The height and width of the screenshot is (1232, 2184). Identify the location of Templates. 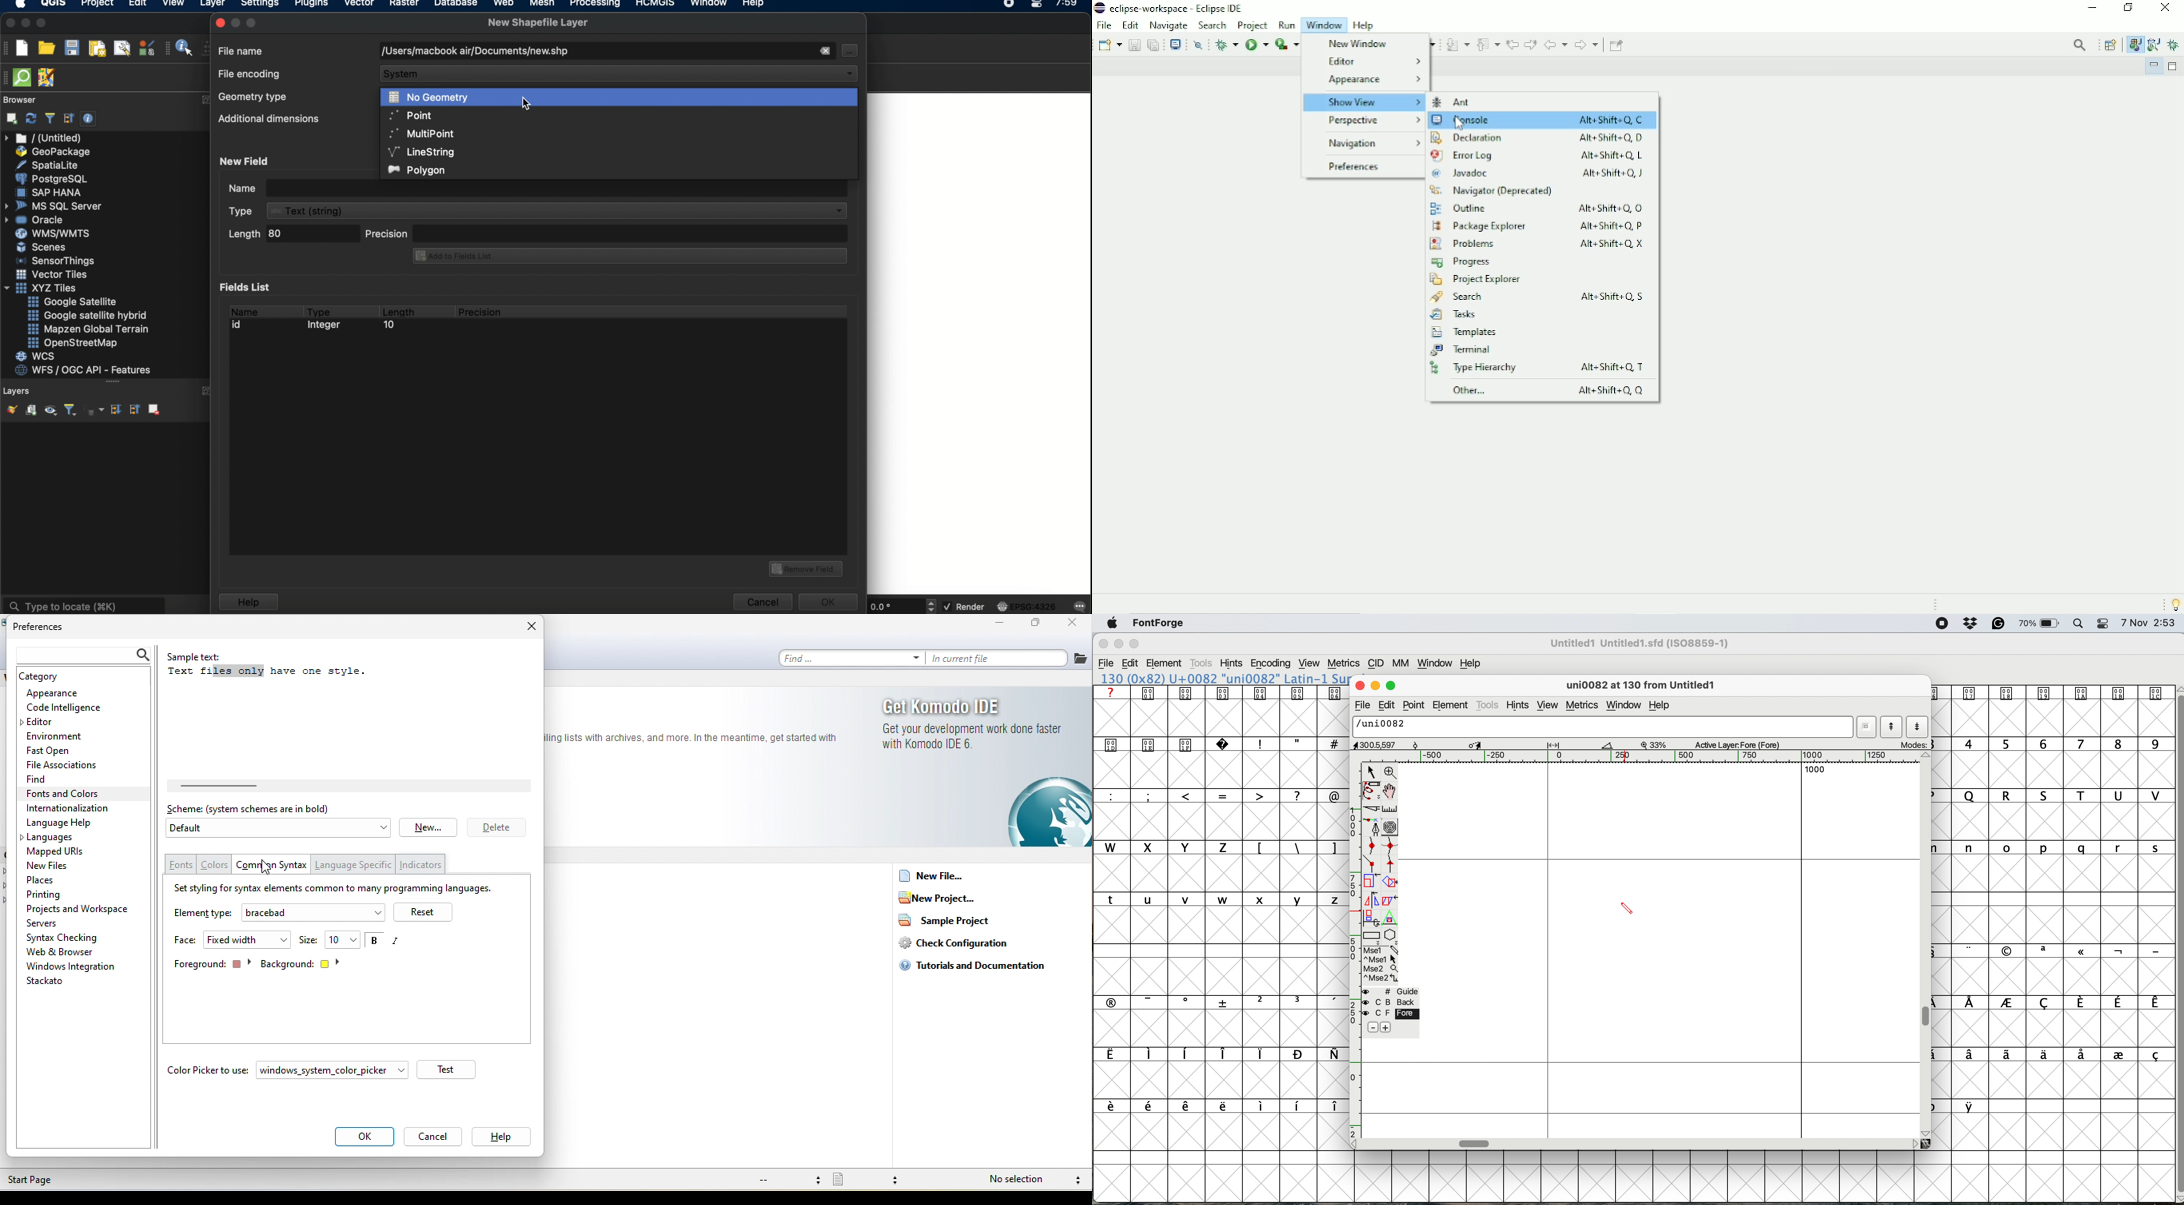
(1464, 333).